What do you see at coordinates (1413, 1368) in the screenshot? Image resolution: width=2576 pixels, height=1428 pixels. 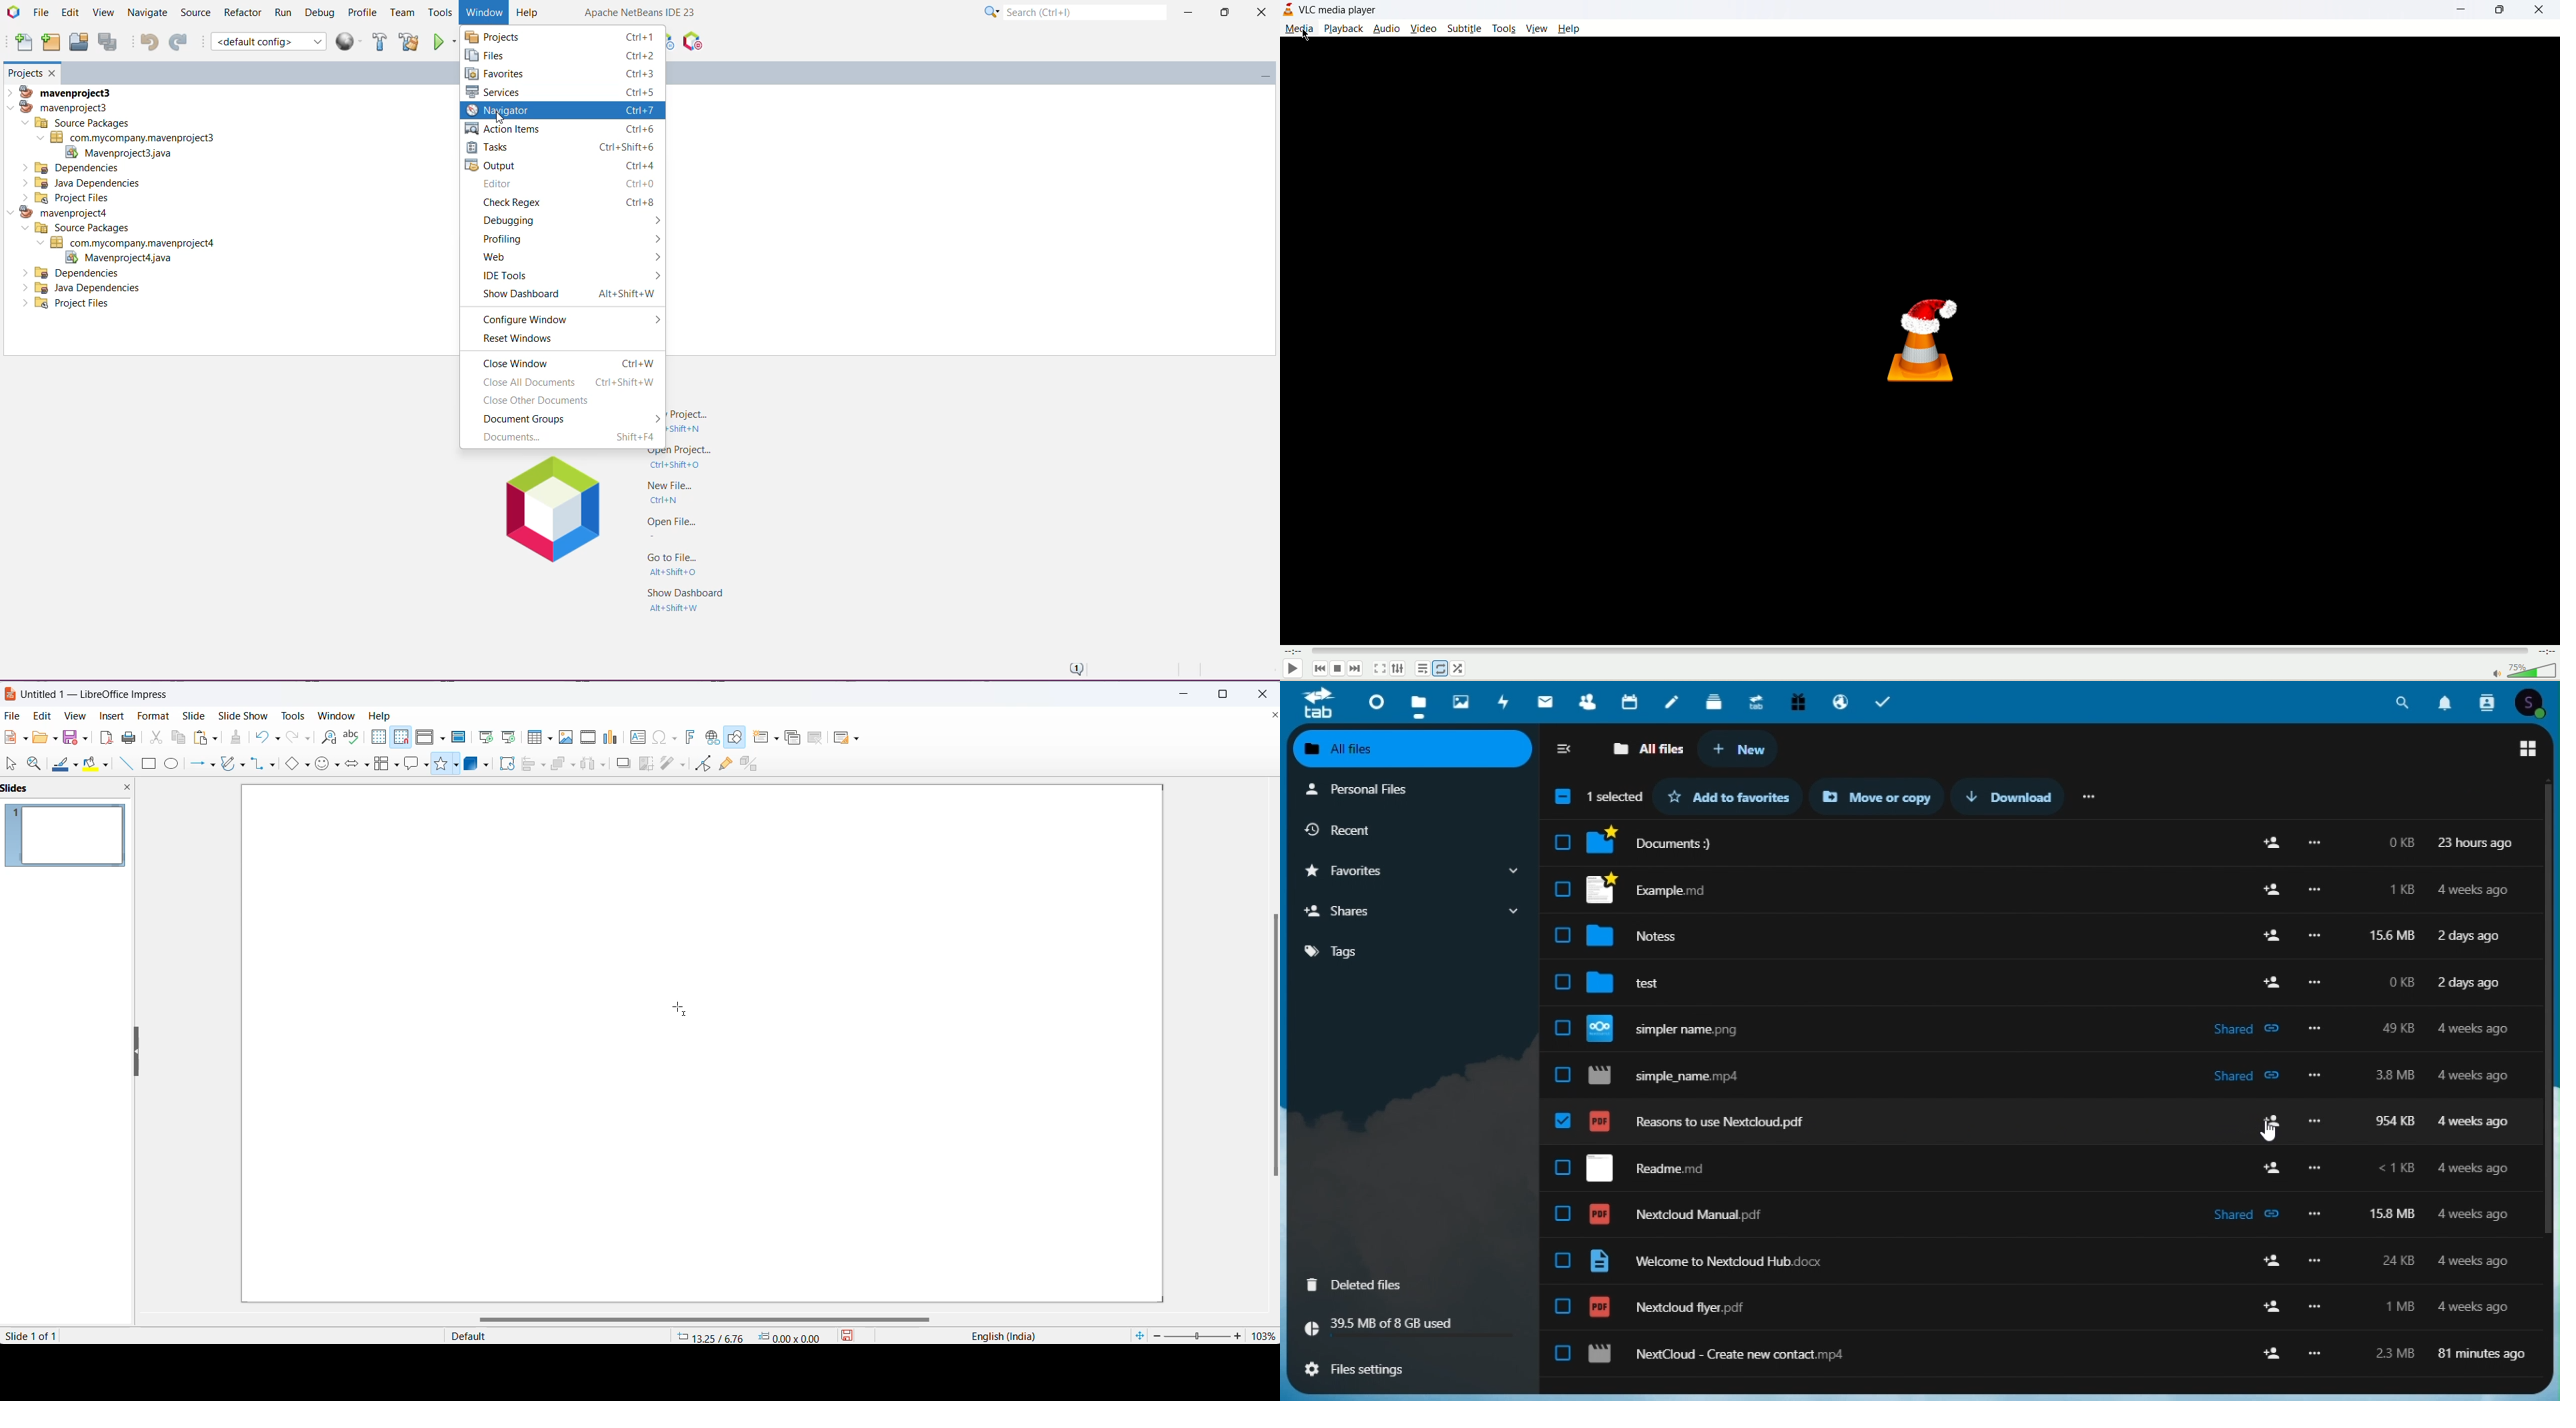 I see `files settings` at bounding box center [1413, 1368].